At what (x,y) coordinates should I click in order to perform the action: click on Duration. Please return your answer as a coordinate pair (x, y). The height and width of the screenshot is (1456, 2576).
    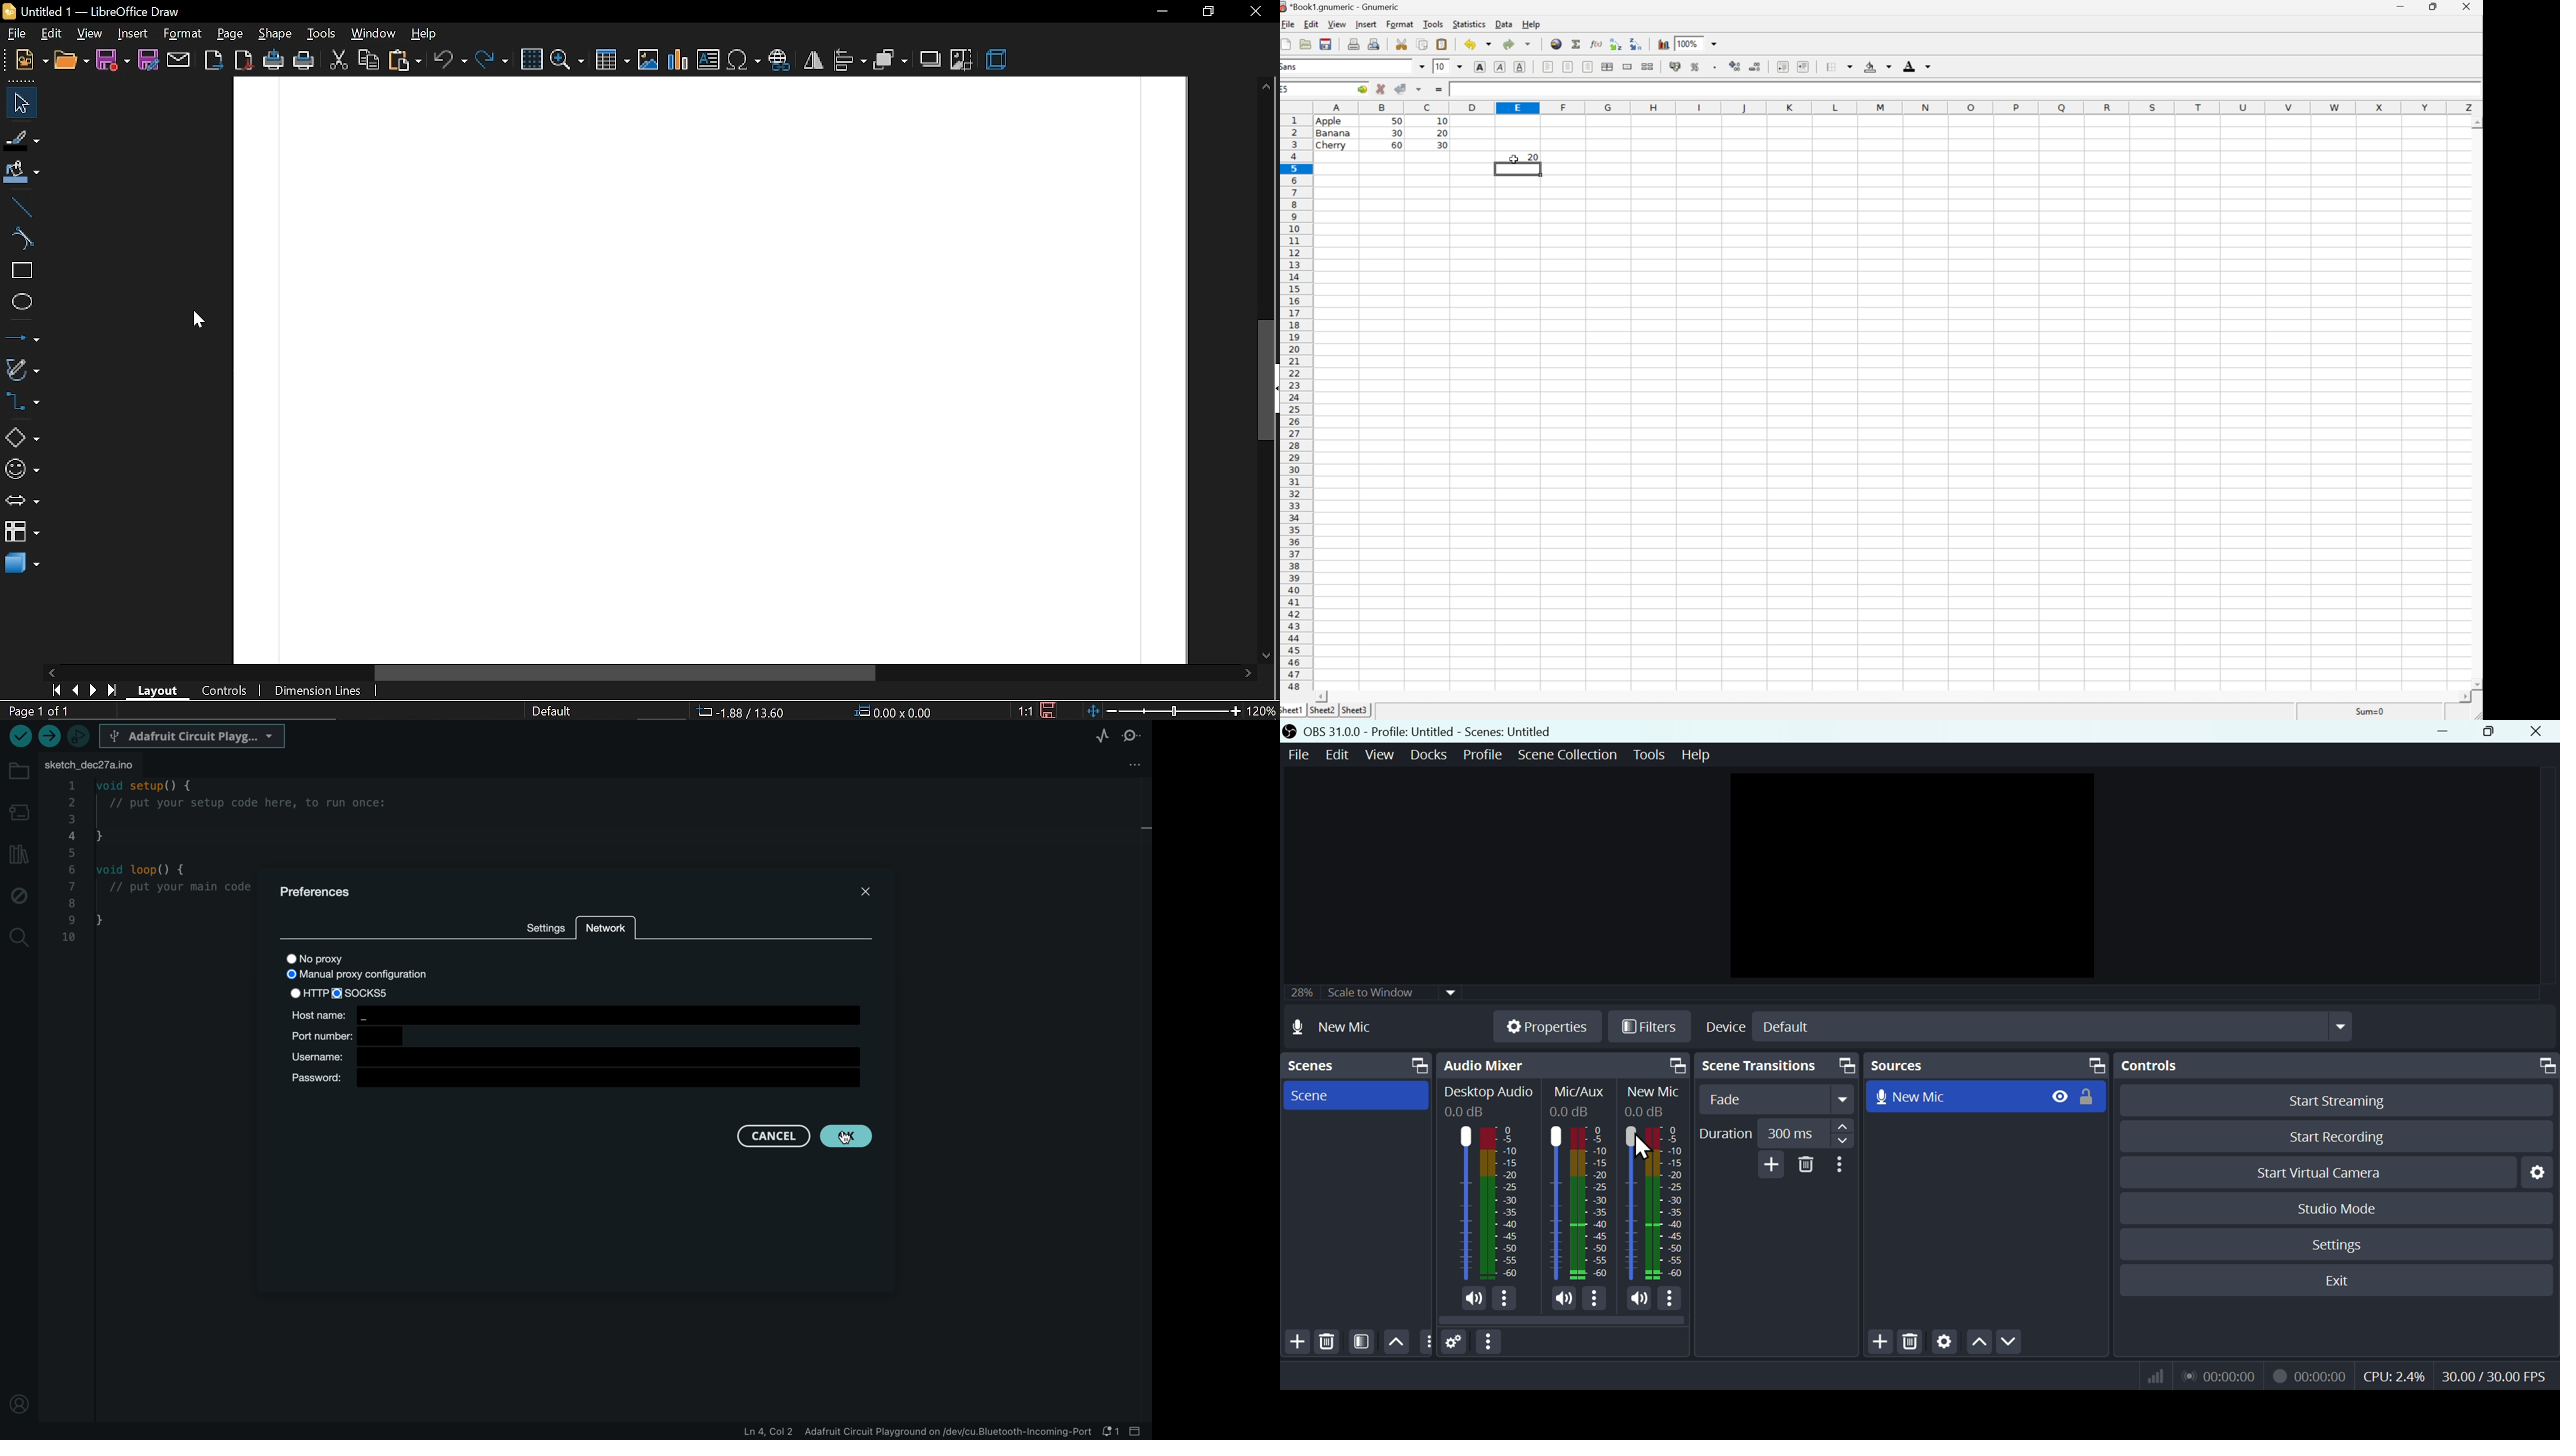
    Looking at the image, I should click on (1775, 1134).